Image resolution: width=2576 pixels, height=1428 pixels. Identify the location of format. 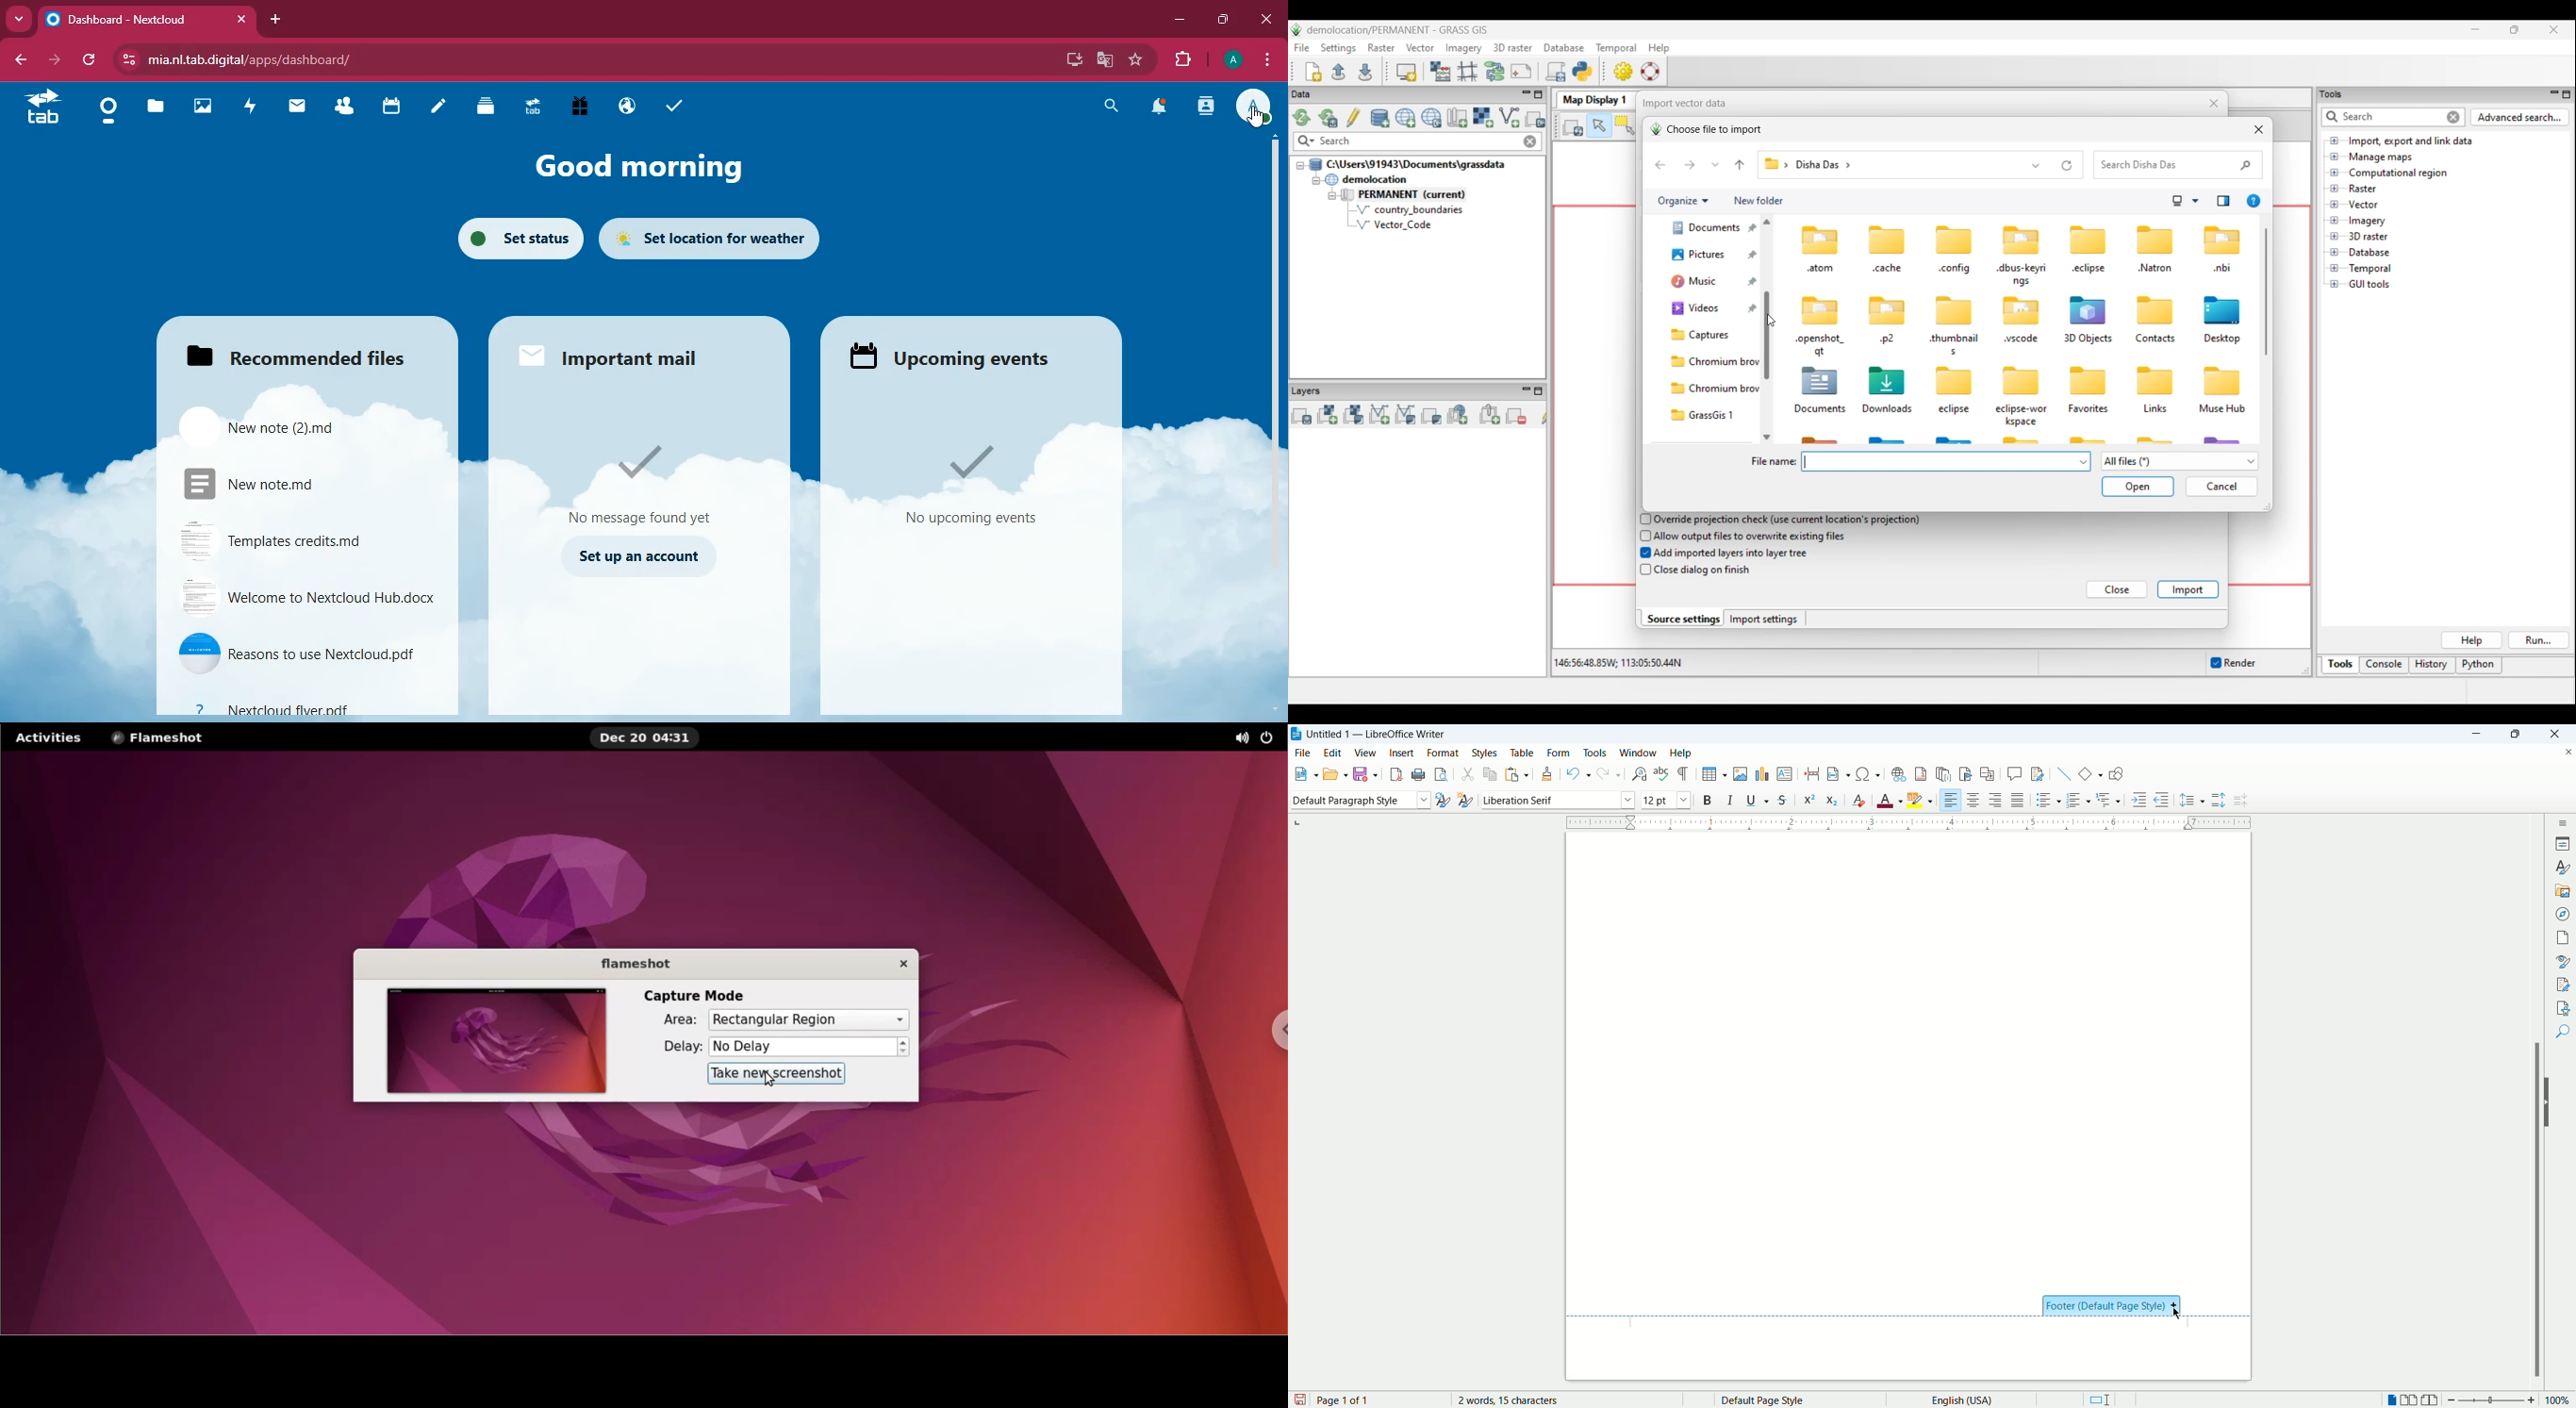
(1442, 753).